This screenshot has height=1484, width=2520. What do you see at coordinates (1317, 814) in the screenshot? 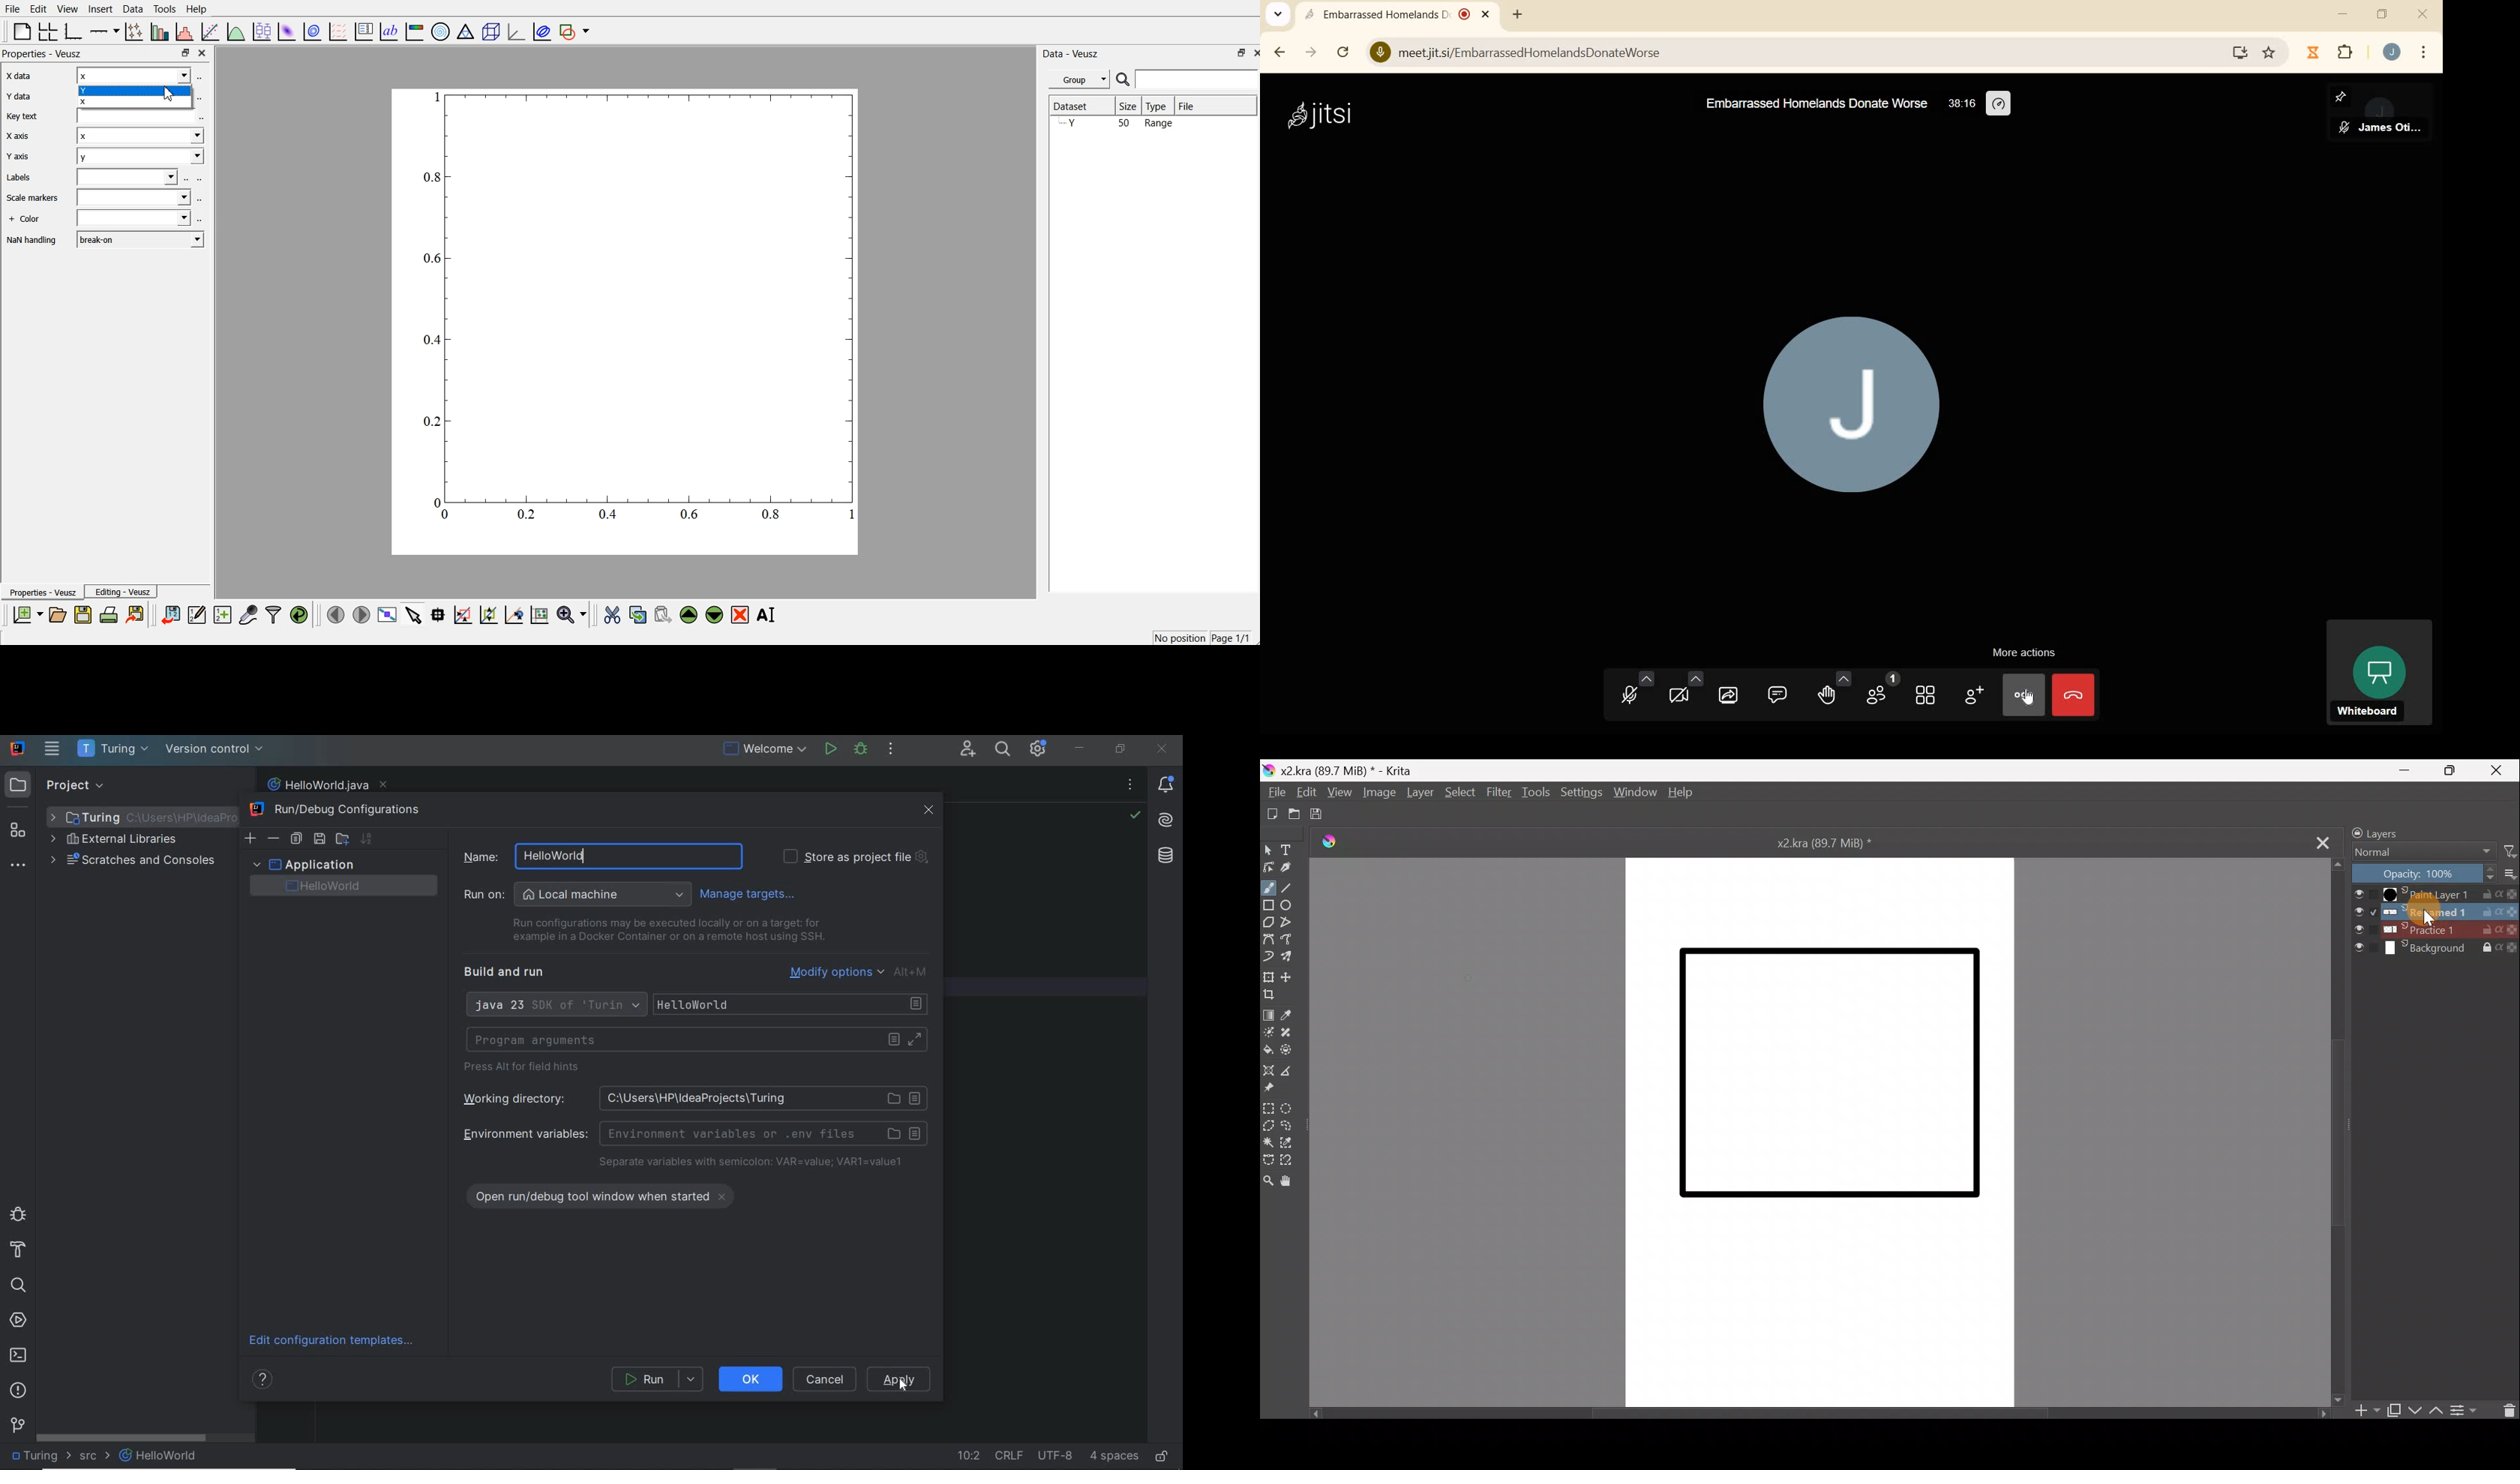
I see `Save` at bounding box center [1317, 814].